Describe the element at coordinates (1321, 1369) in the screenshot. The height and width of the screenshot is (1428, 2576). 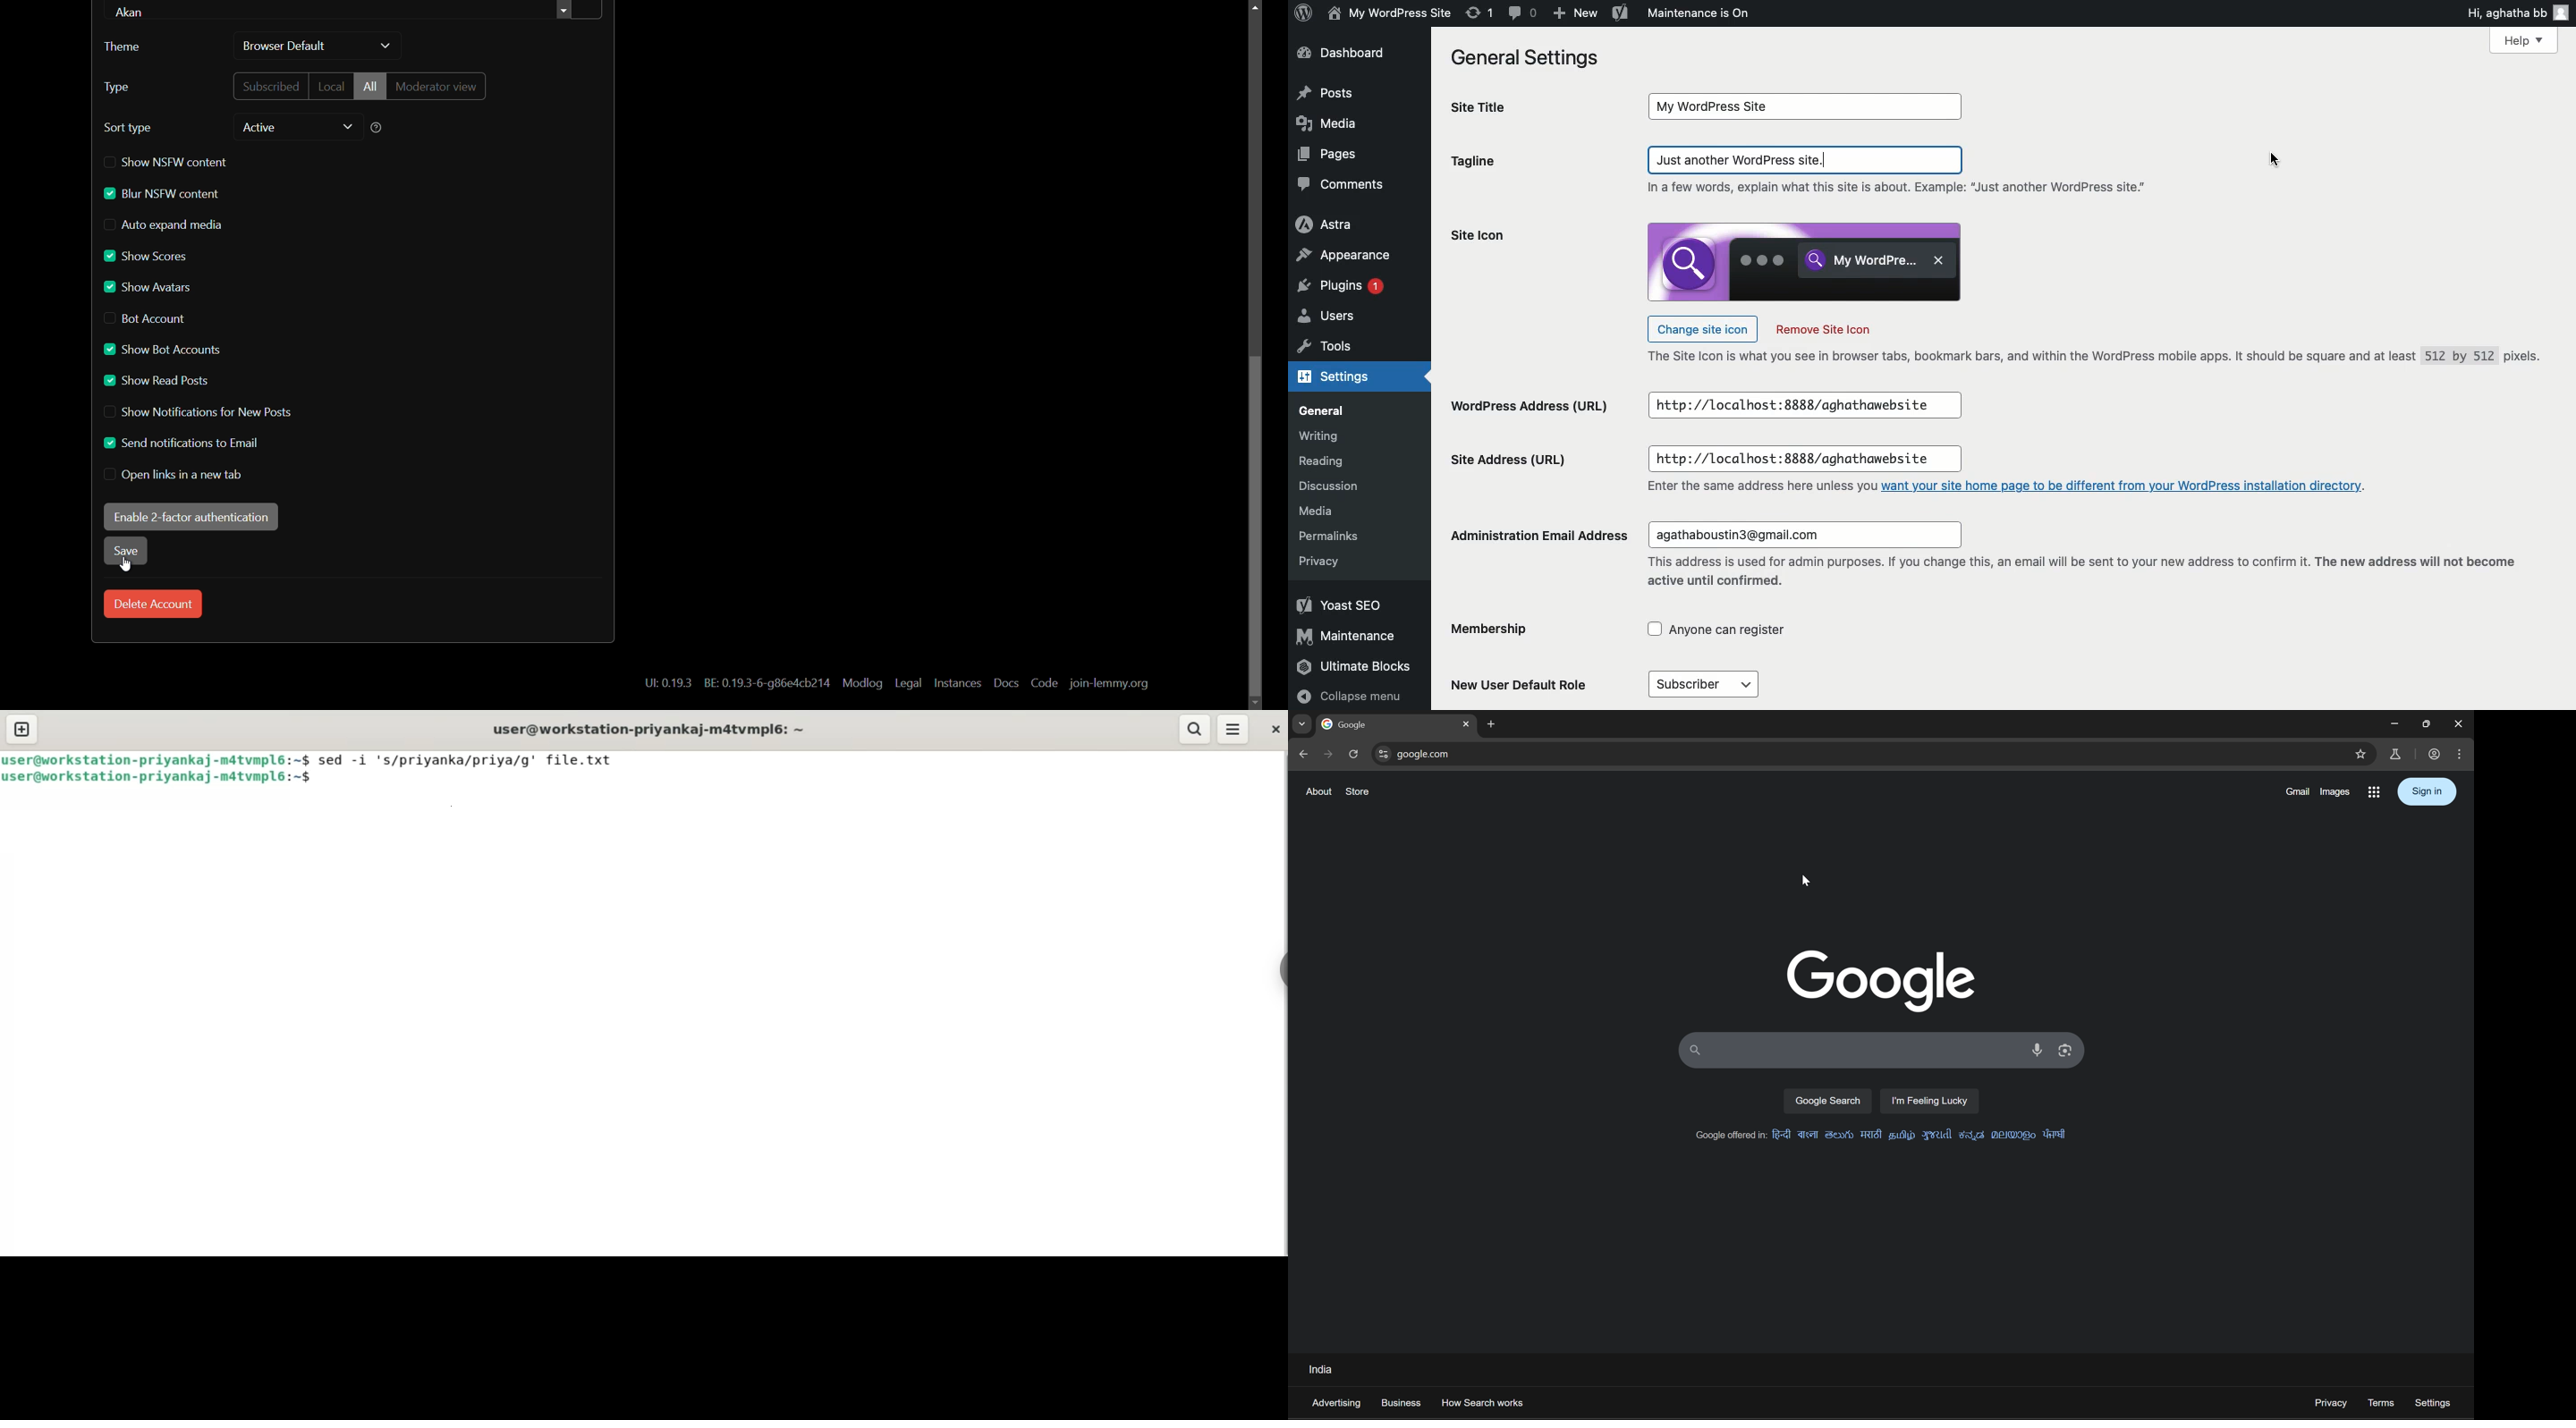
I see `india` at that location.